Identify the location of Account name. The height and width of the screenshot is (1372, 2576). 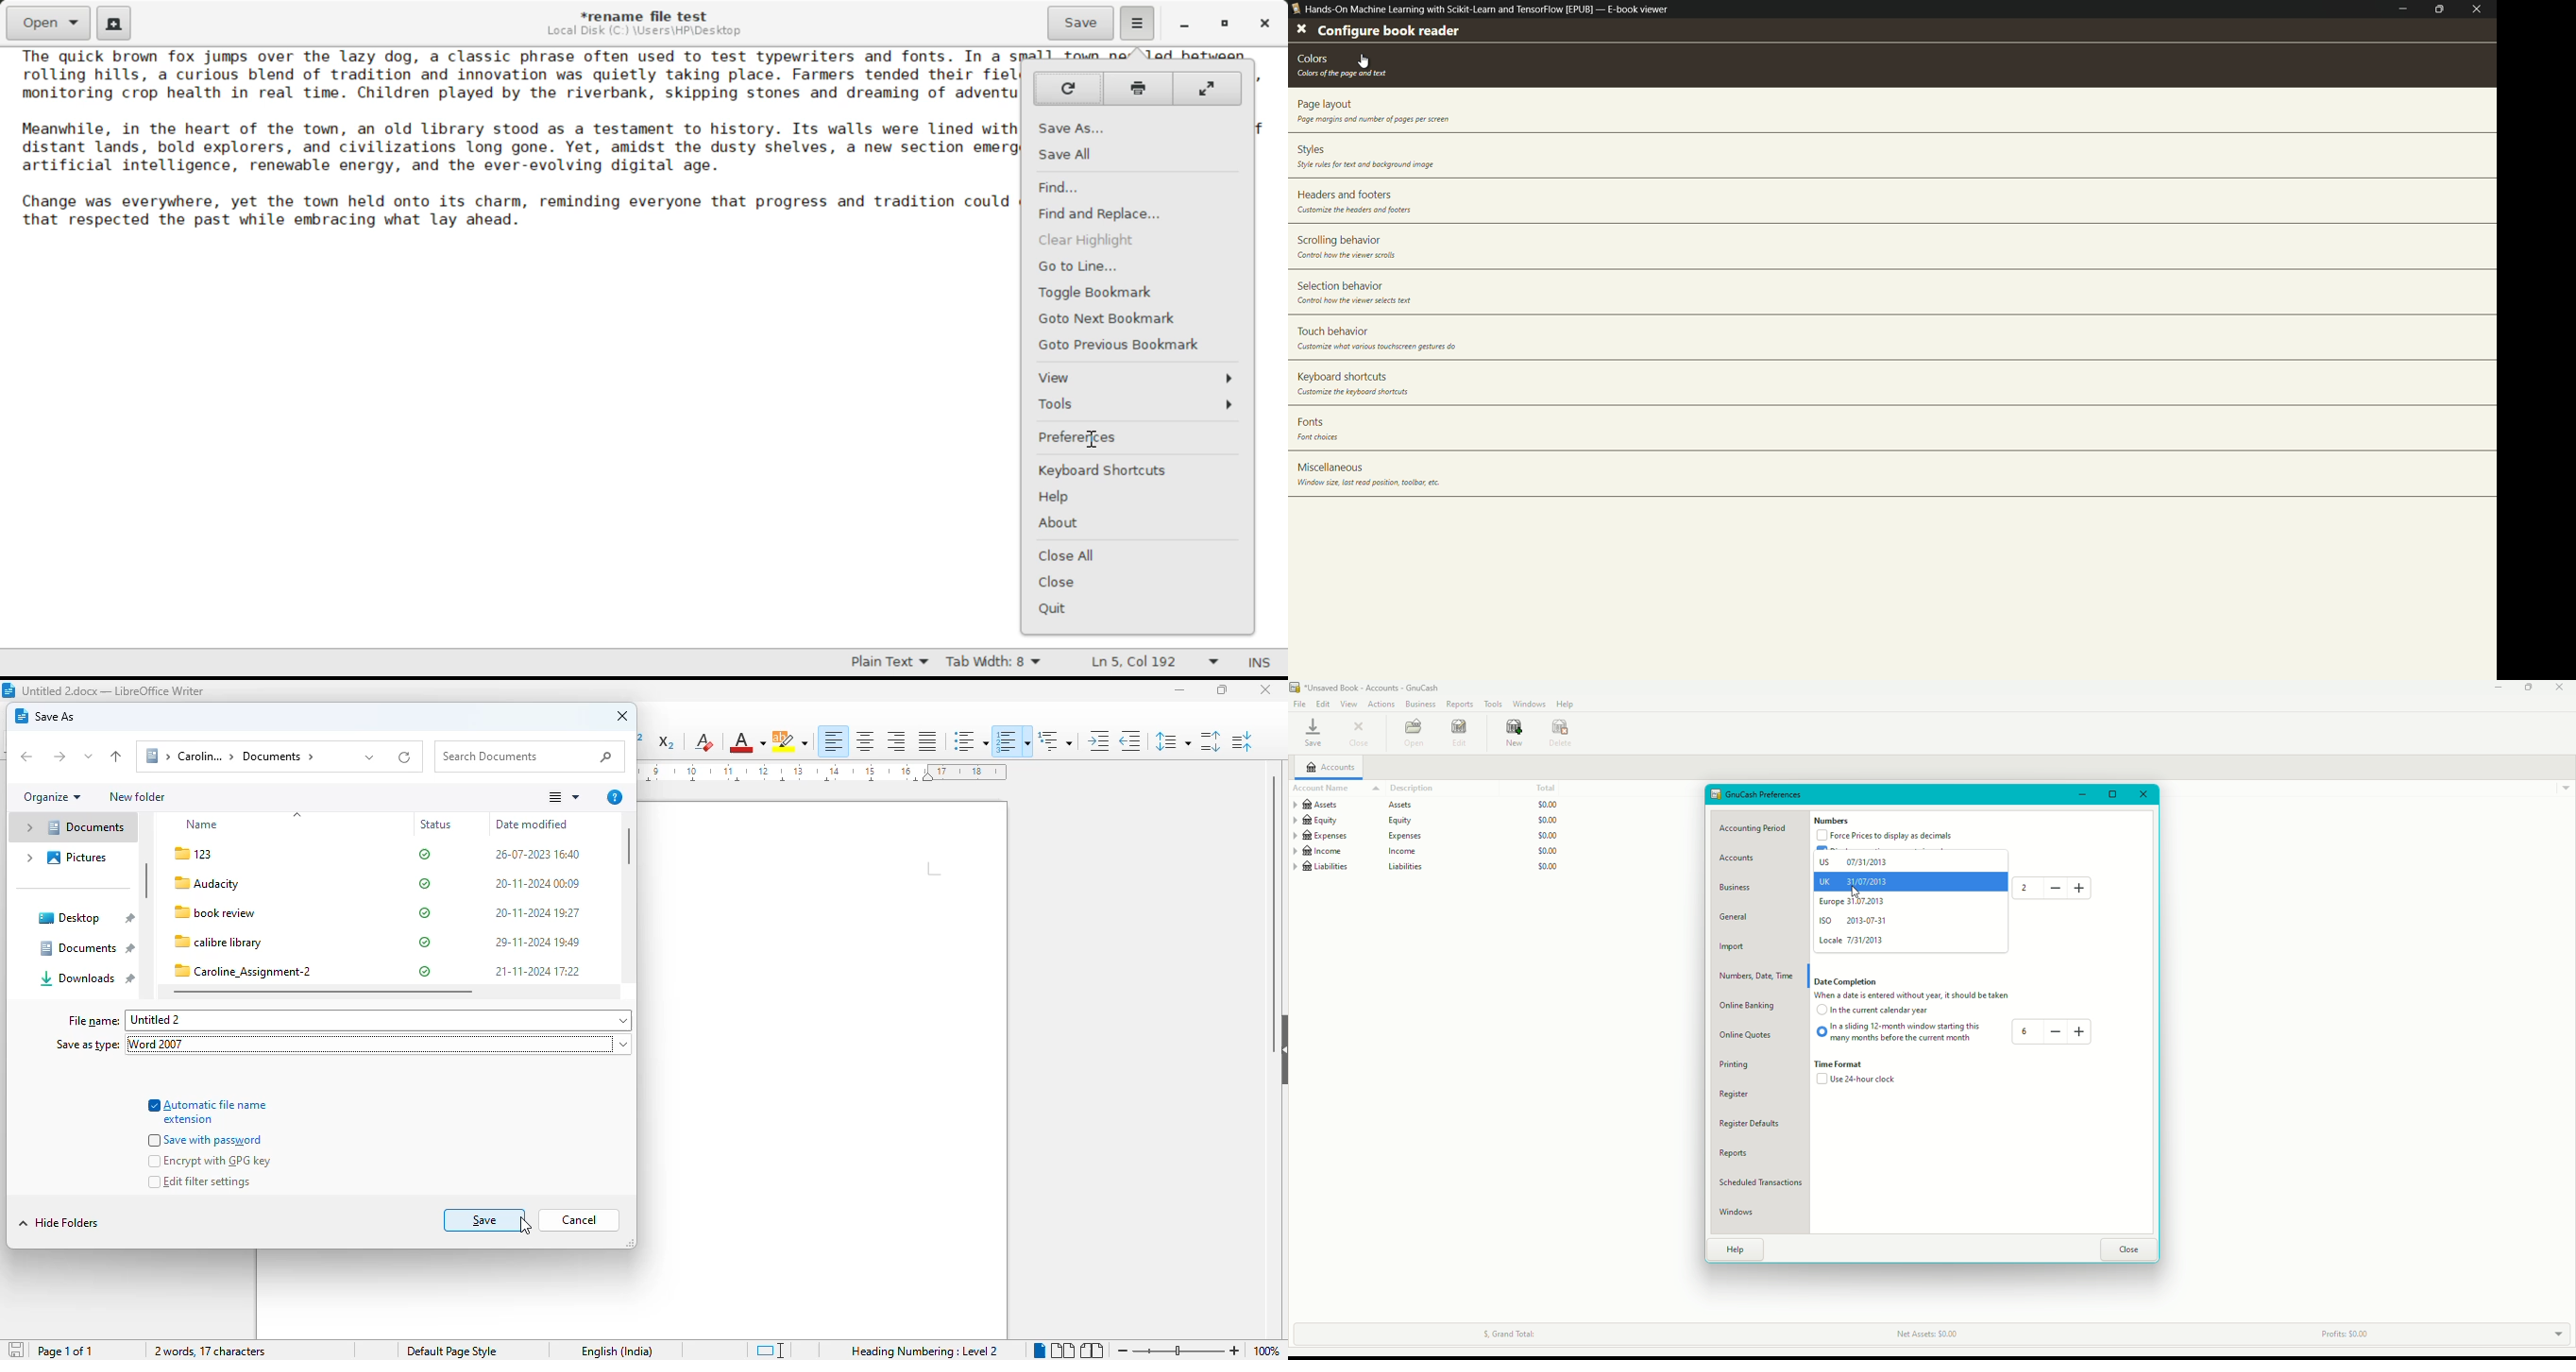
(1324, 787).